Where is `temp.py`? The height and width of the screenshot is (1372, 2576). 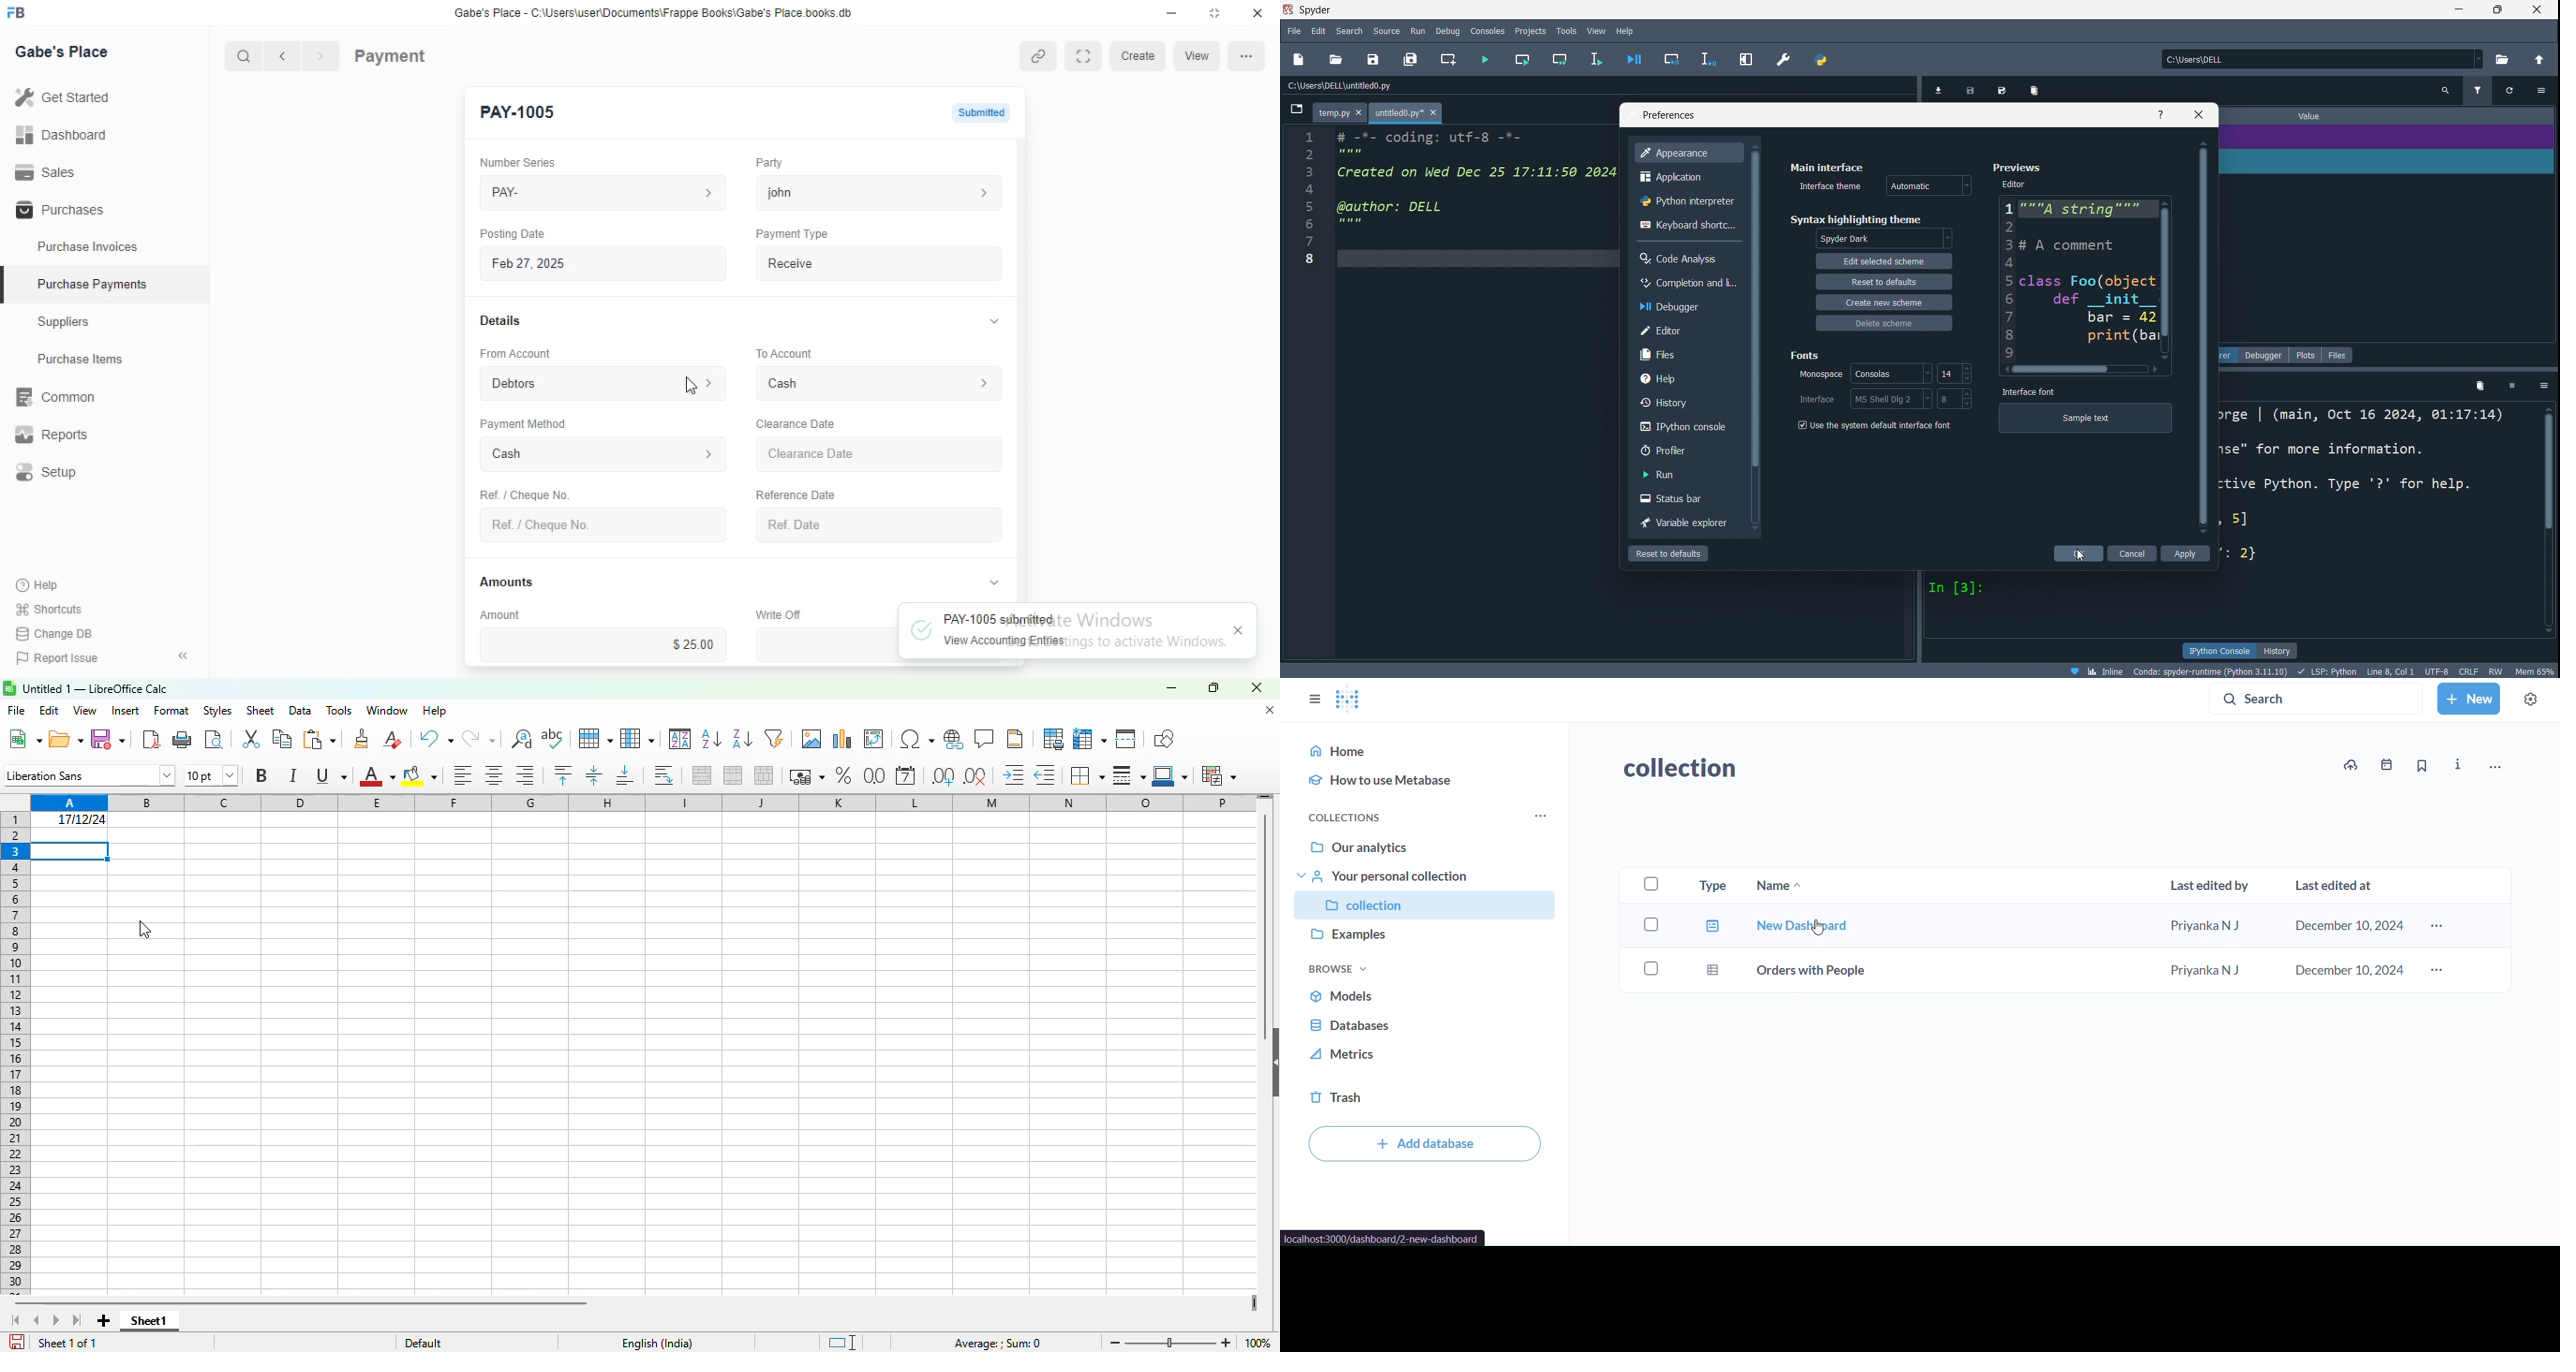
temp.py is located at coordinates (1343, 112).